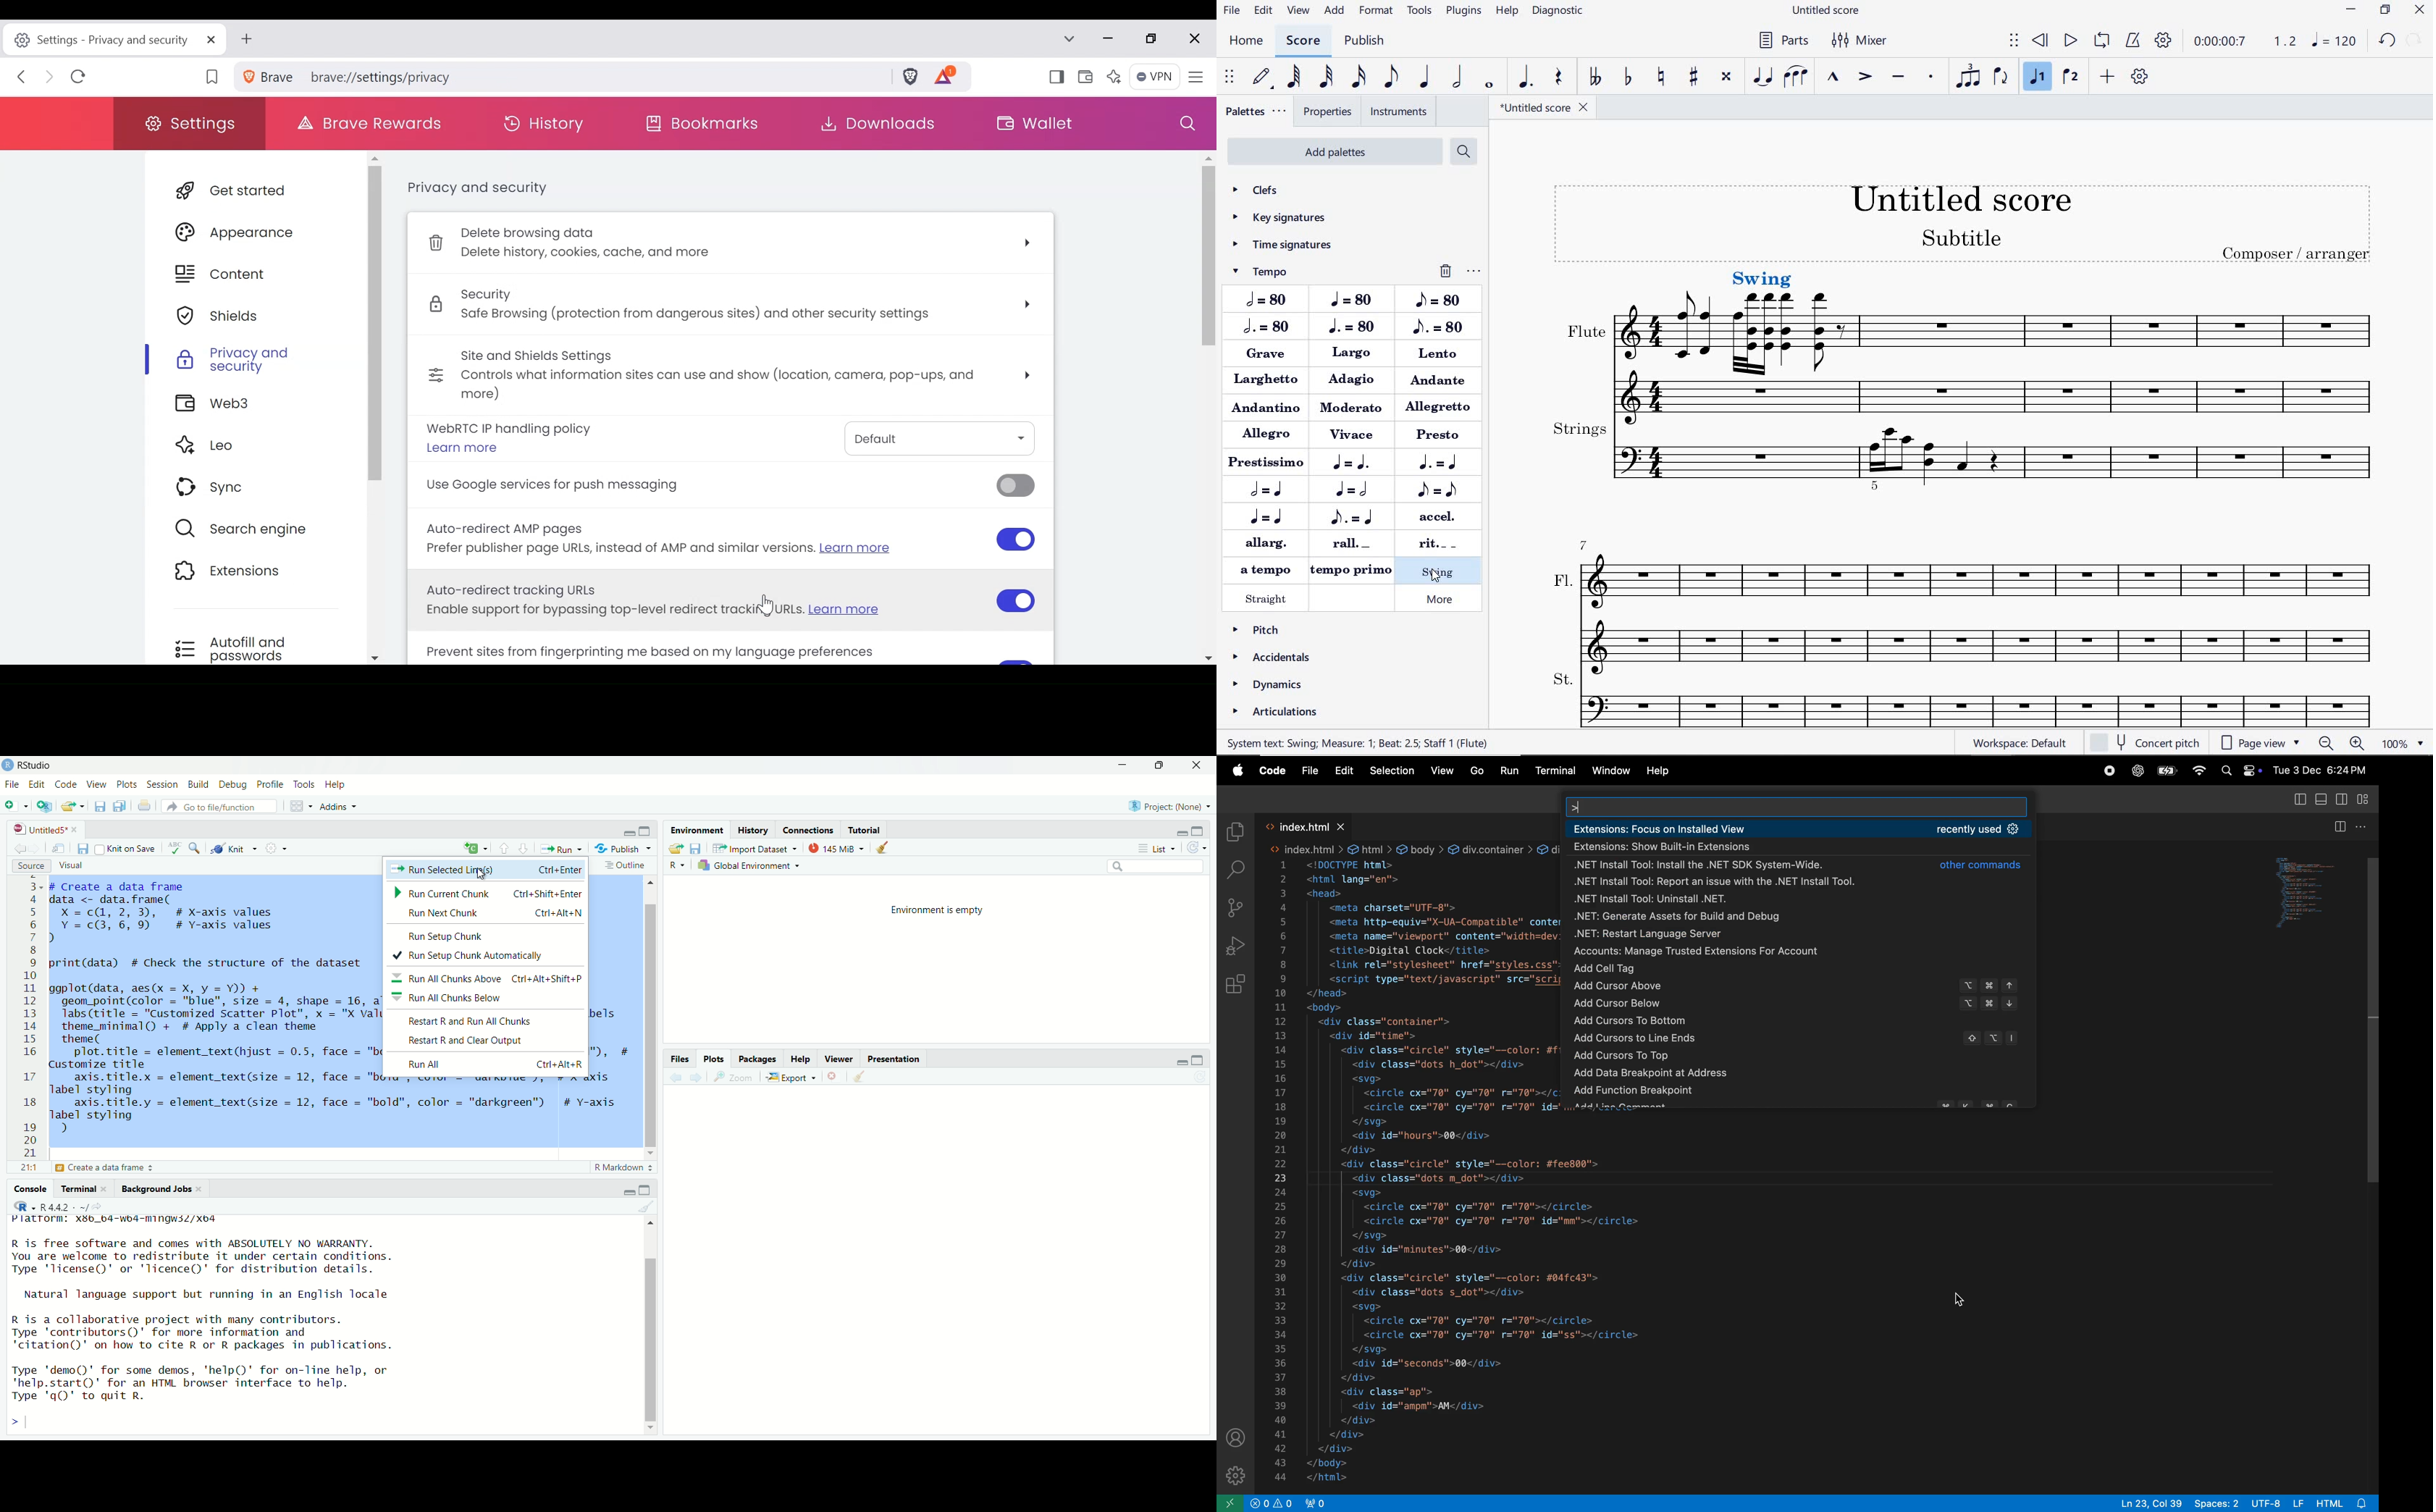  What do you see at coordinates (1168, 807) in the screenshot?
I see `Project (None)` at bounding box center [1168, 807].